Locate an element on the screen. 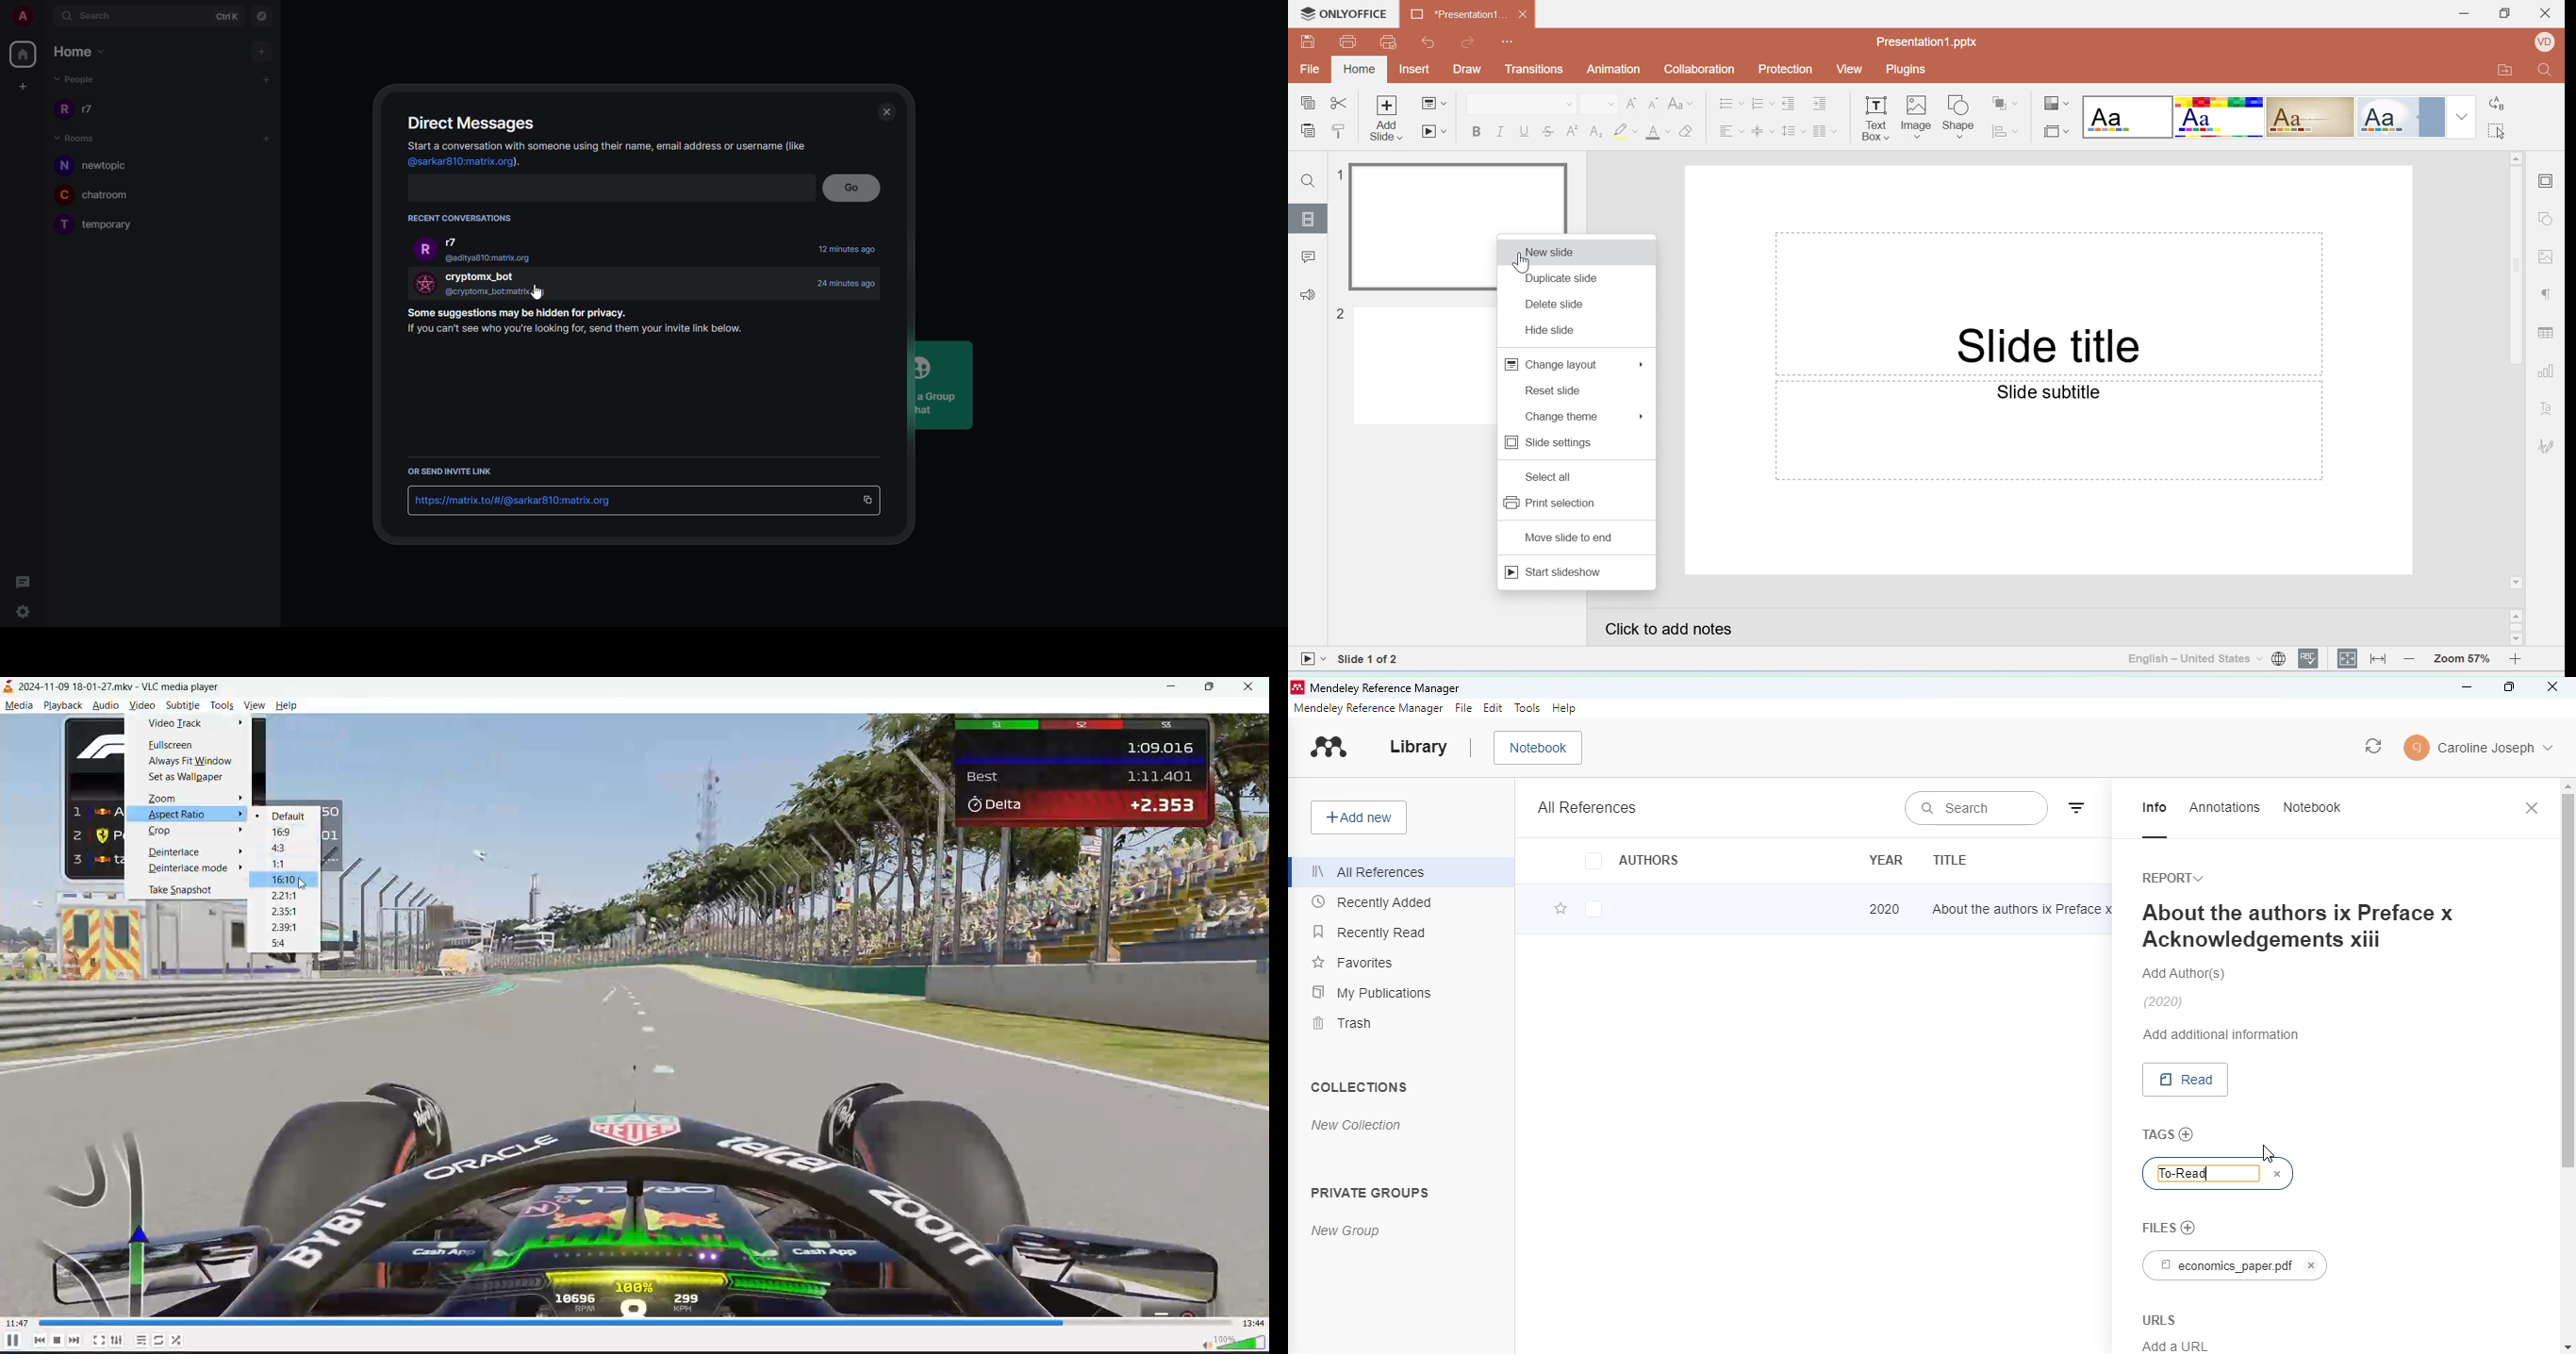  Save is located at coordinates (1308, 41).